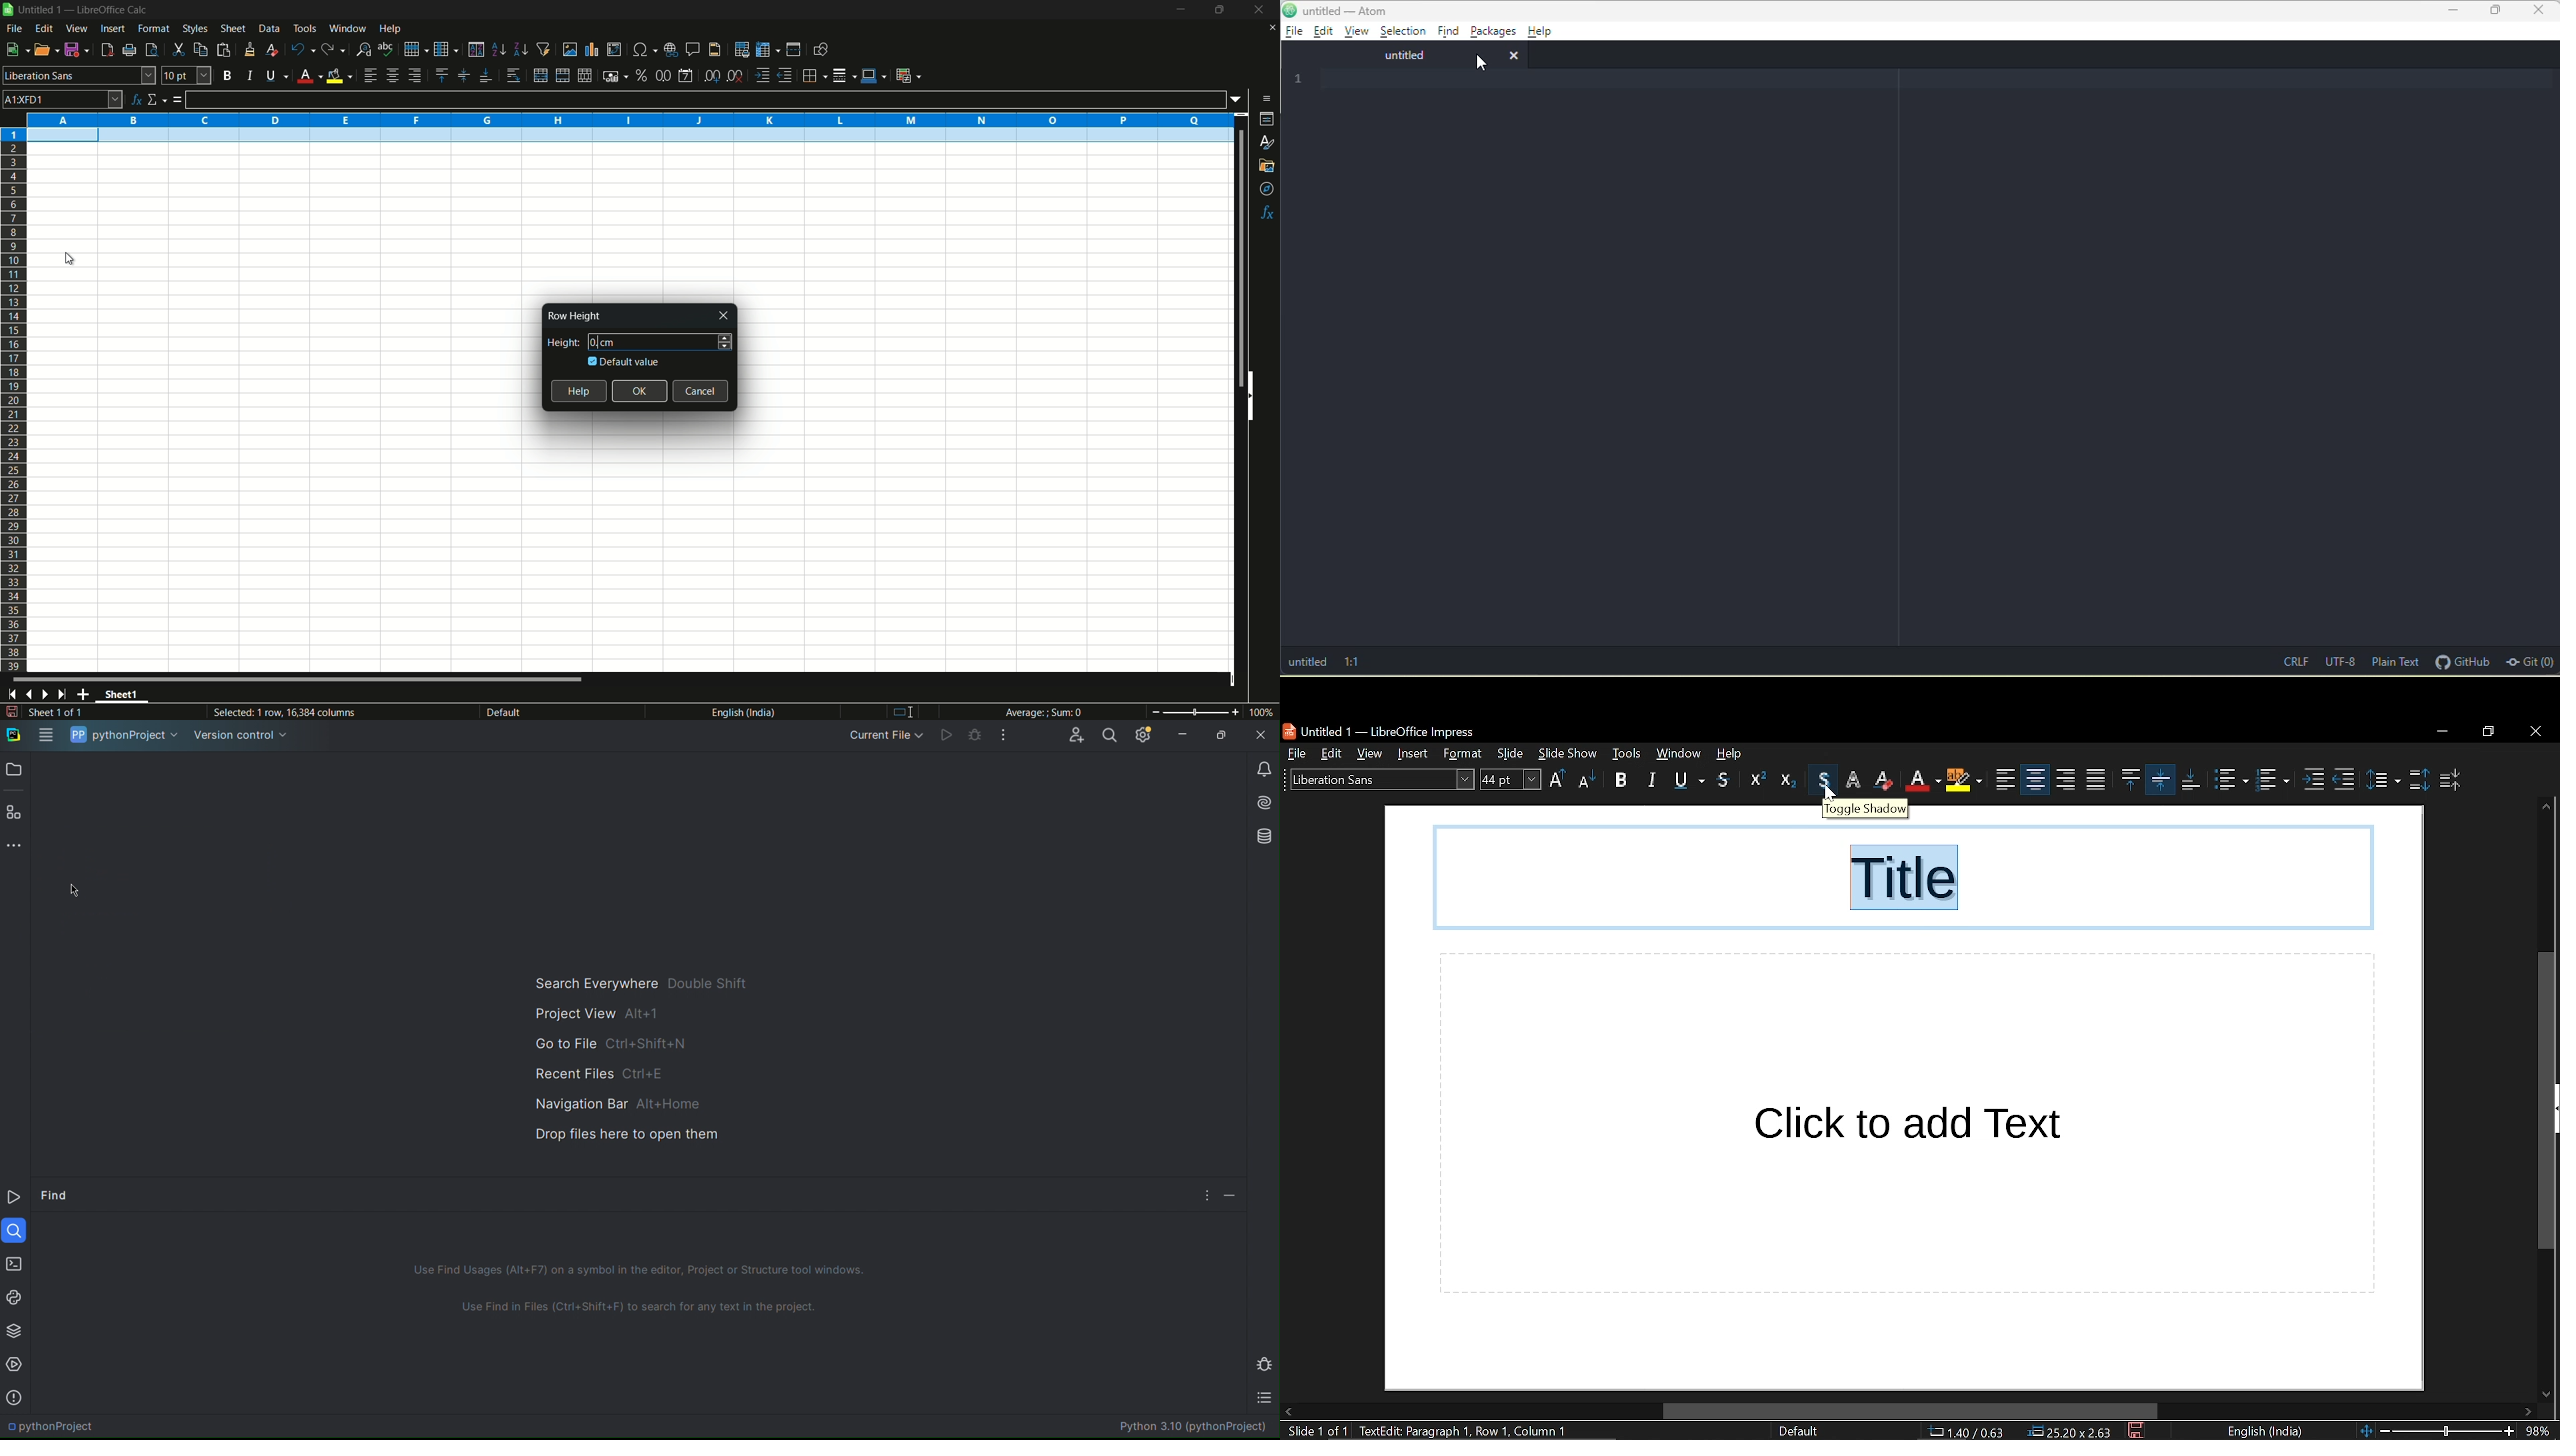 Image resolution: width=2576 pixels, height=1456 pixels. What do you see at coordinates (1973, 1432) in the screenshot?
I see `cursor co-ordinate` at bounding box center [1973, 1432].